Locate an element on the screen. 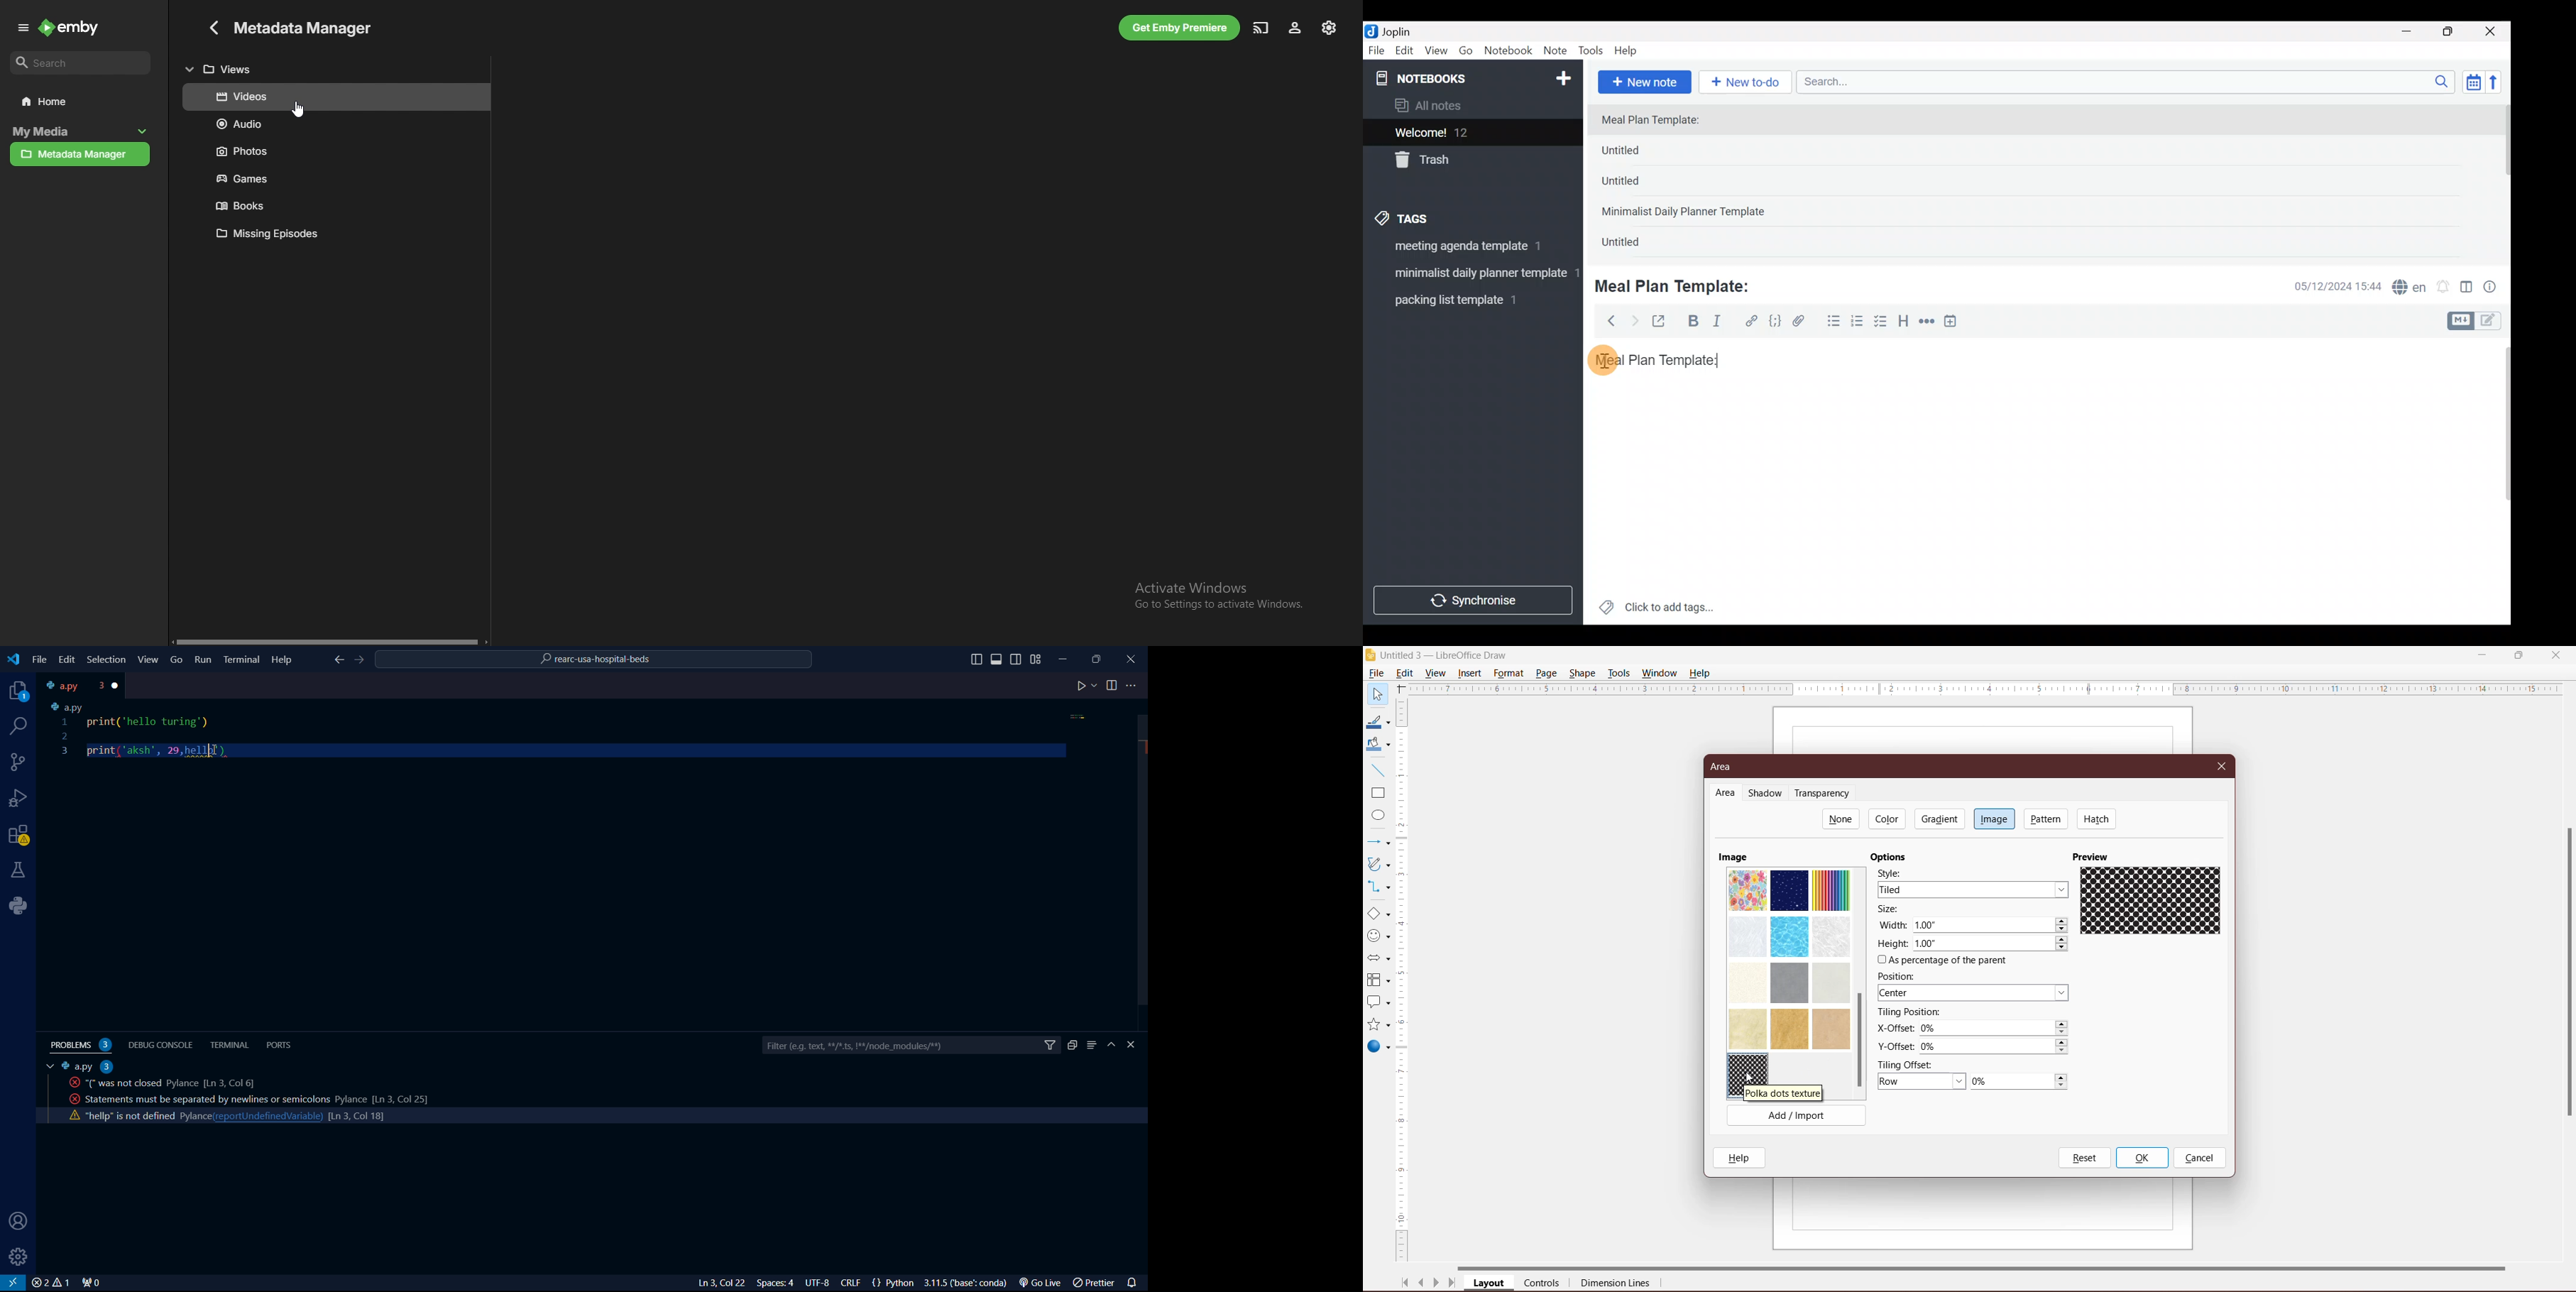  Scroll bar is located at coordinates (2504, 181).